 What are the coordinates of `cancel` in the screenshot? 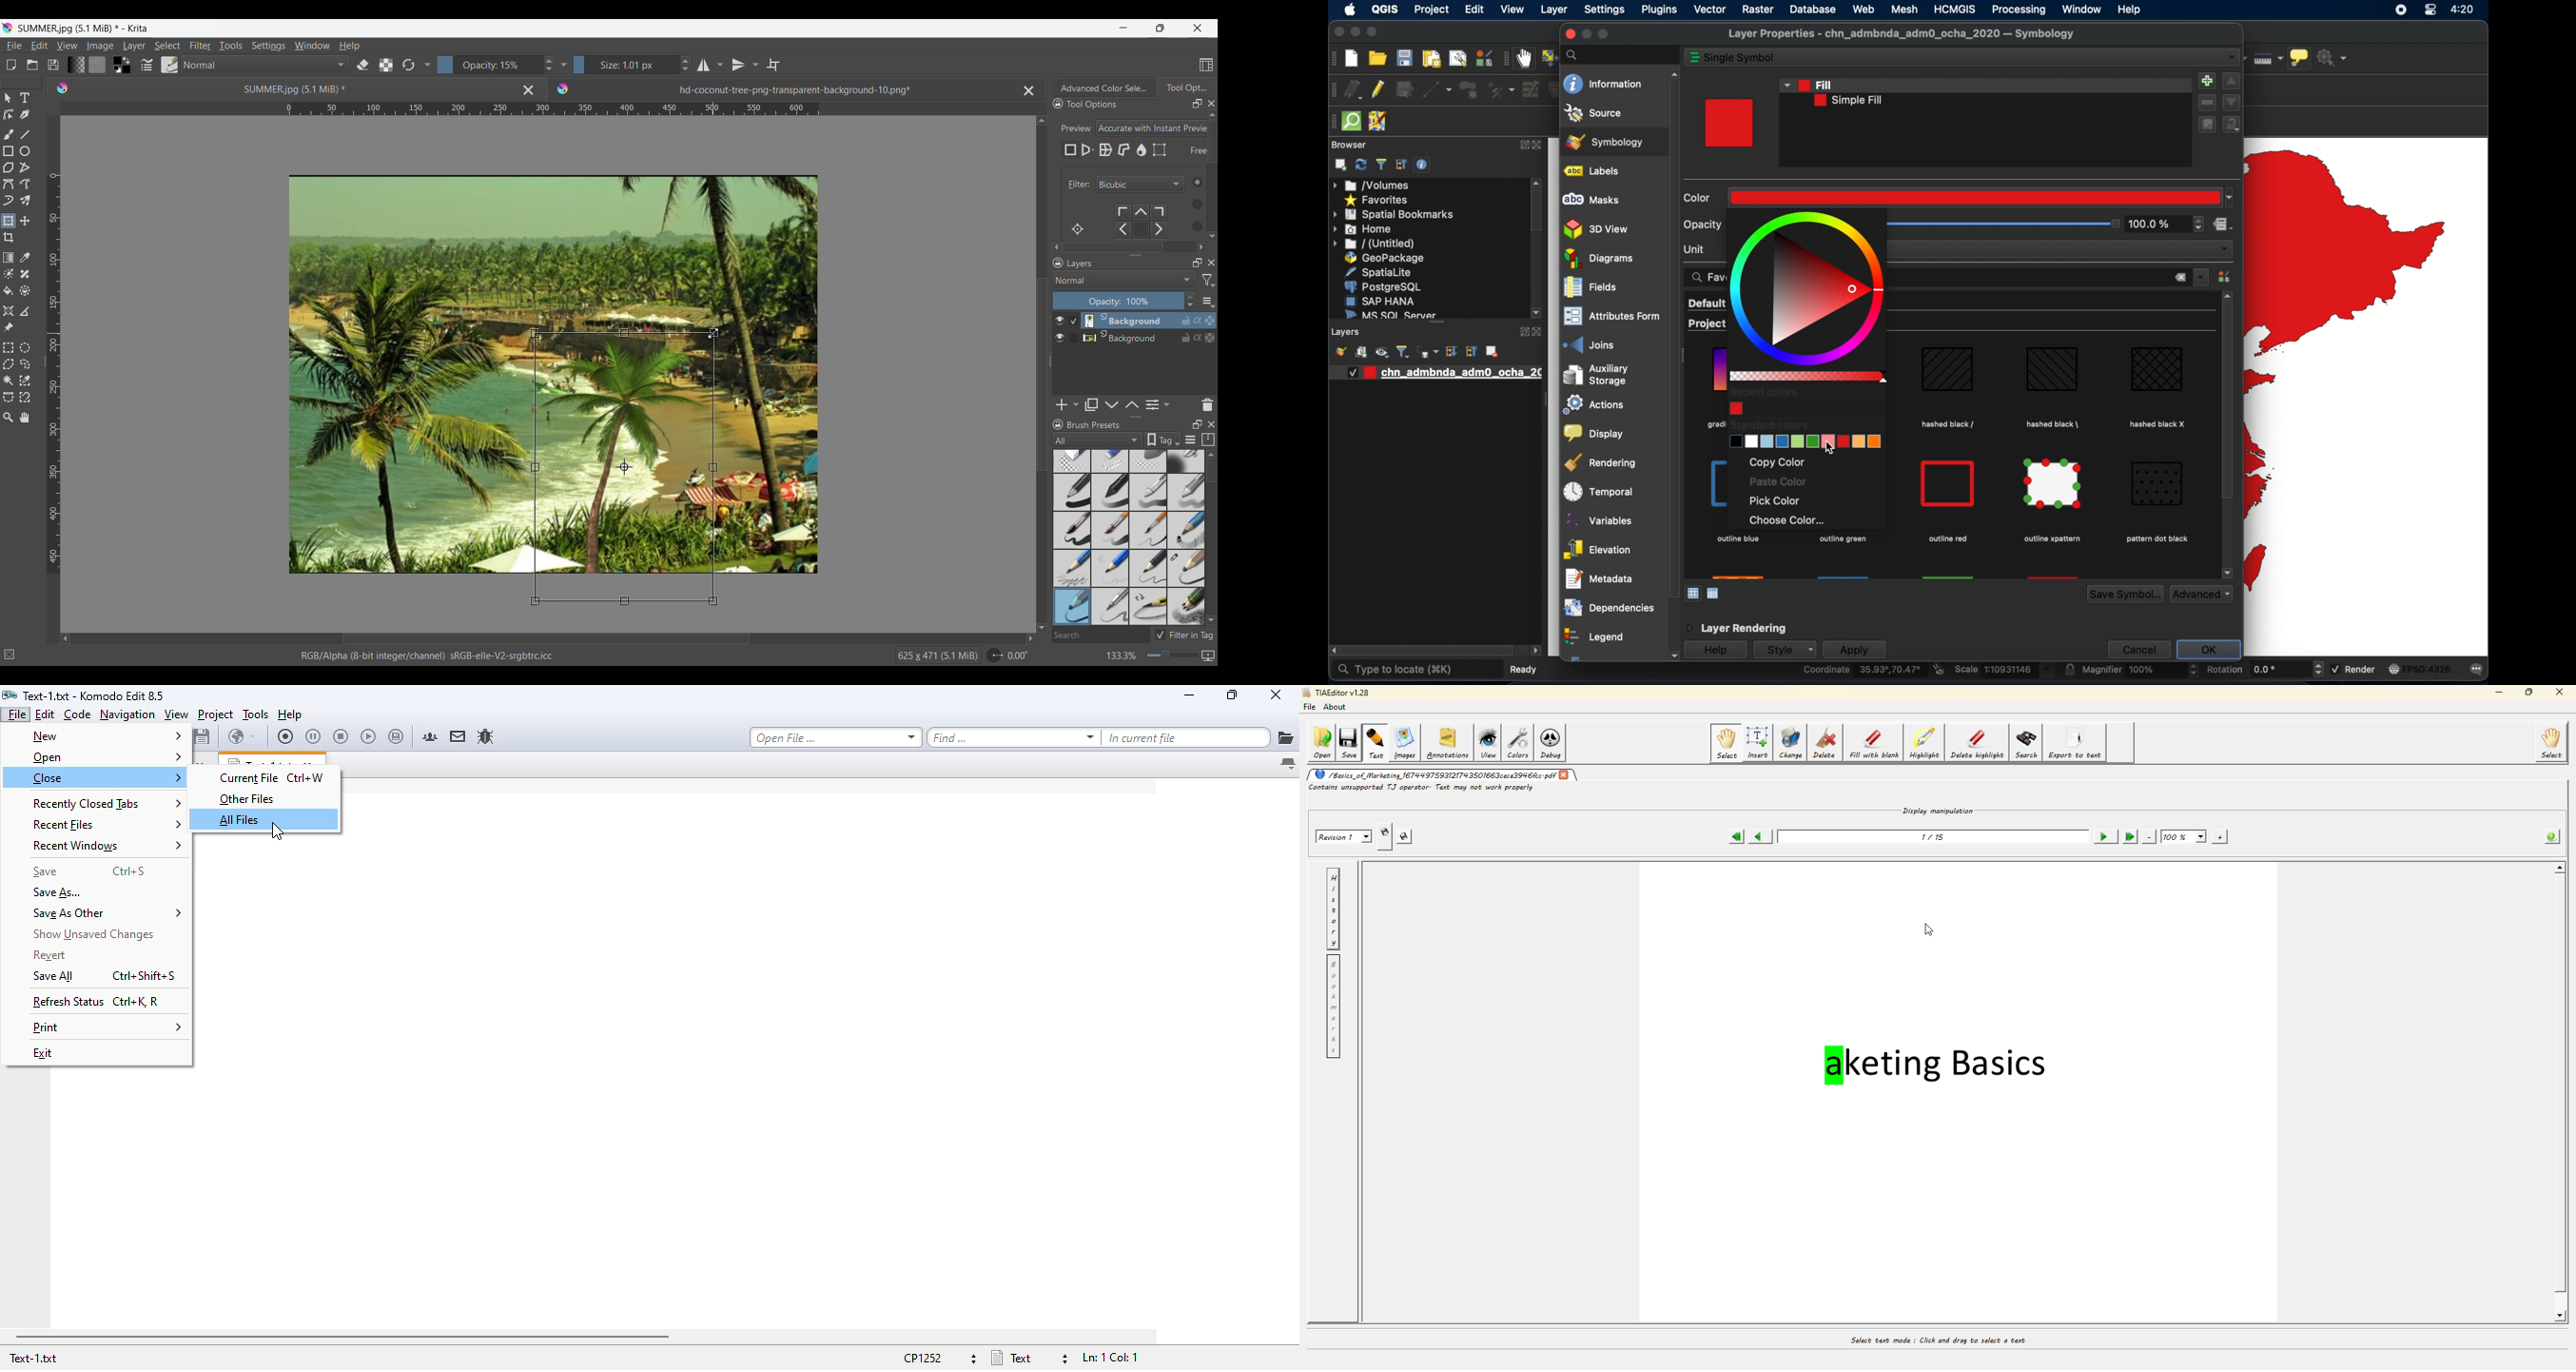 It's located at (2137, 649).